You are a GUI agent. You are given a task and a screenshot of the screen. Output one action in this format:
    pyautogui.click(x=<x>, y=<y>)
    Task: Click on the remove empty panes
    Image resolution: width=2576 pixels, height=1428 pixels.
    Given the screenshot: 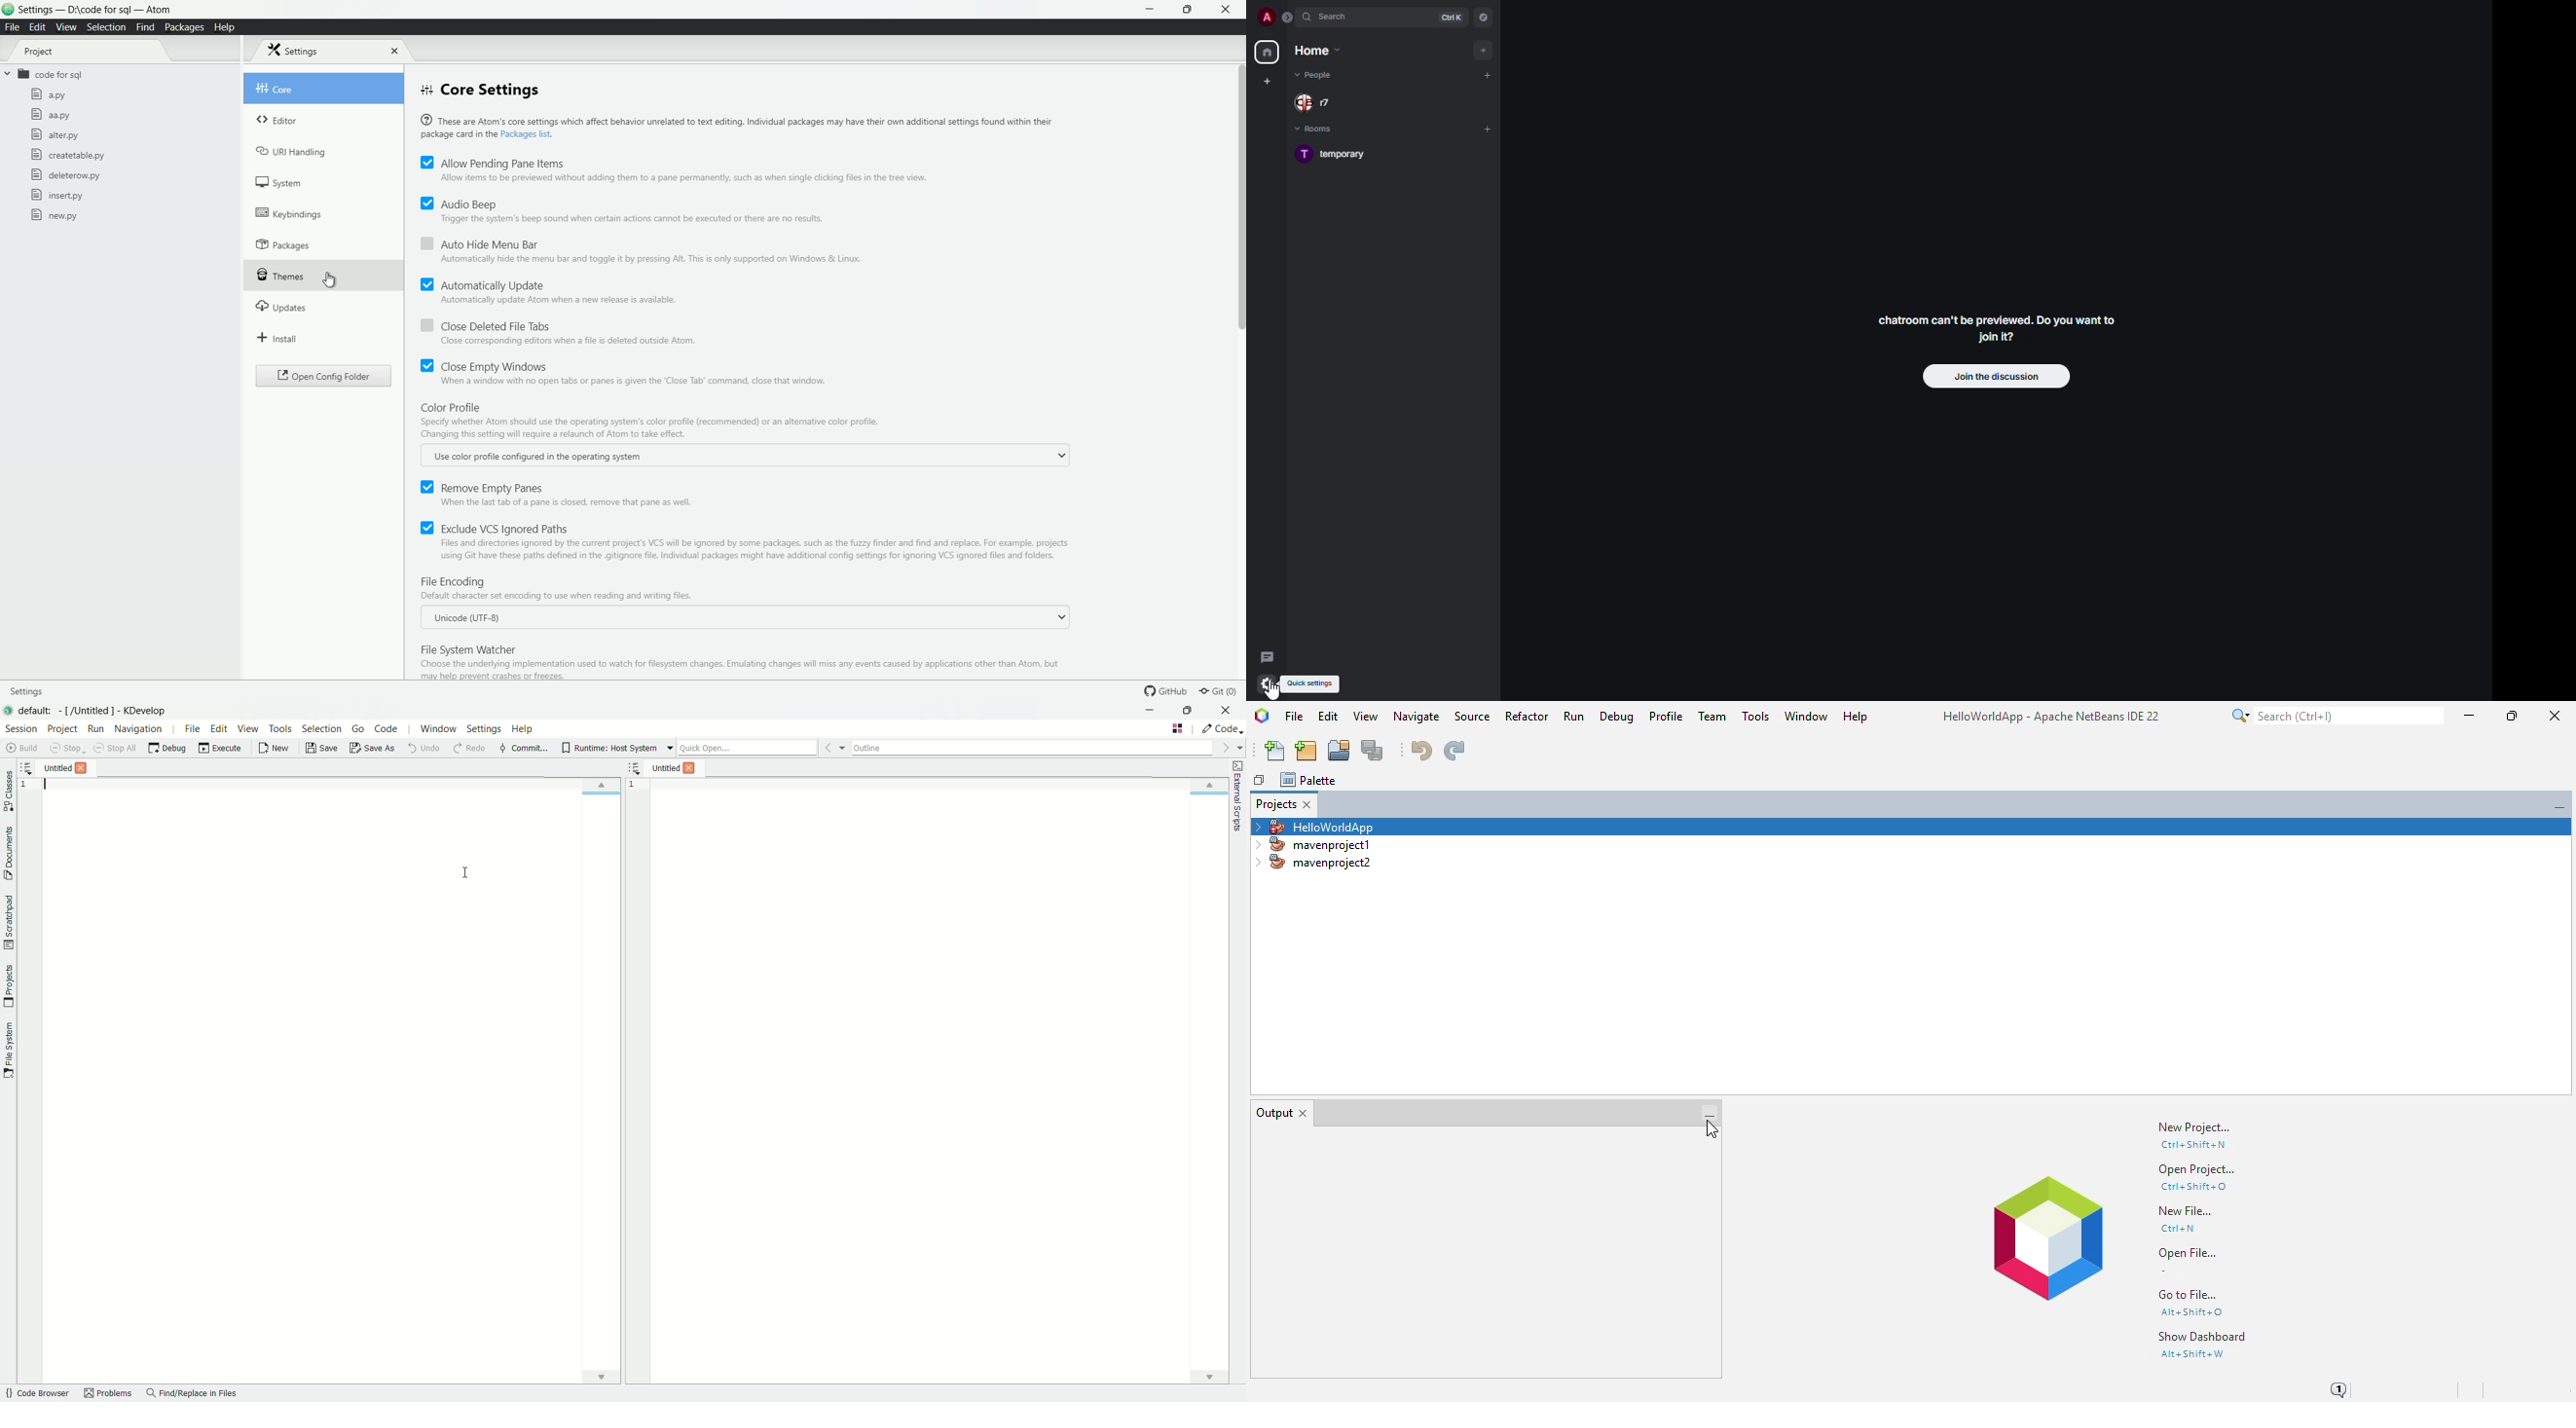 What is the action you would take?
    pyautogui.click(x=478, y=486)
    